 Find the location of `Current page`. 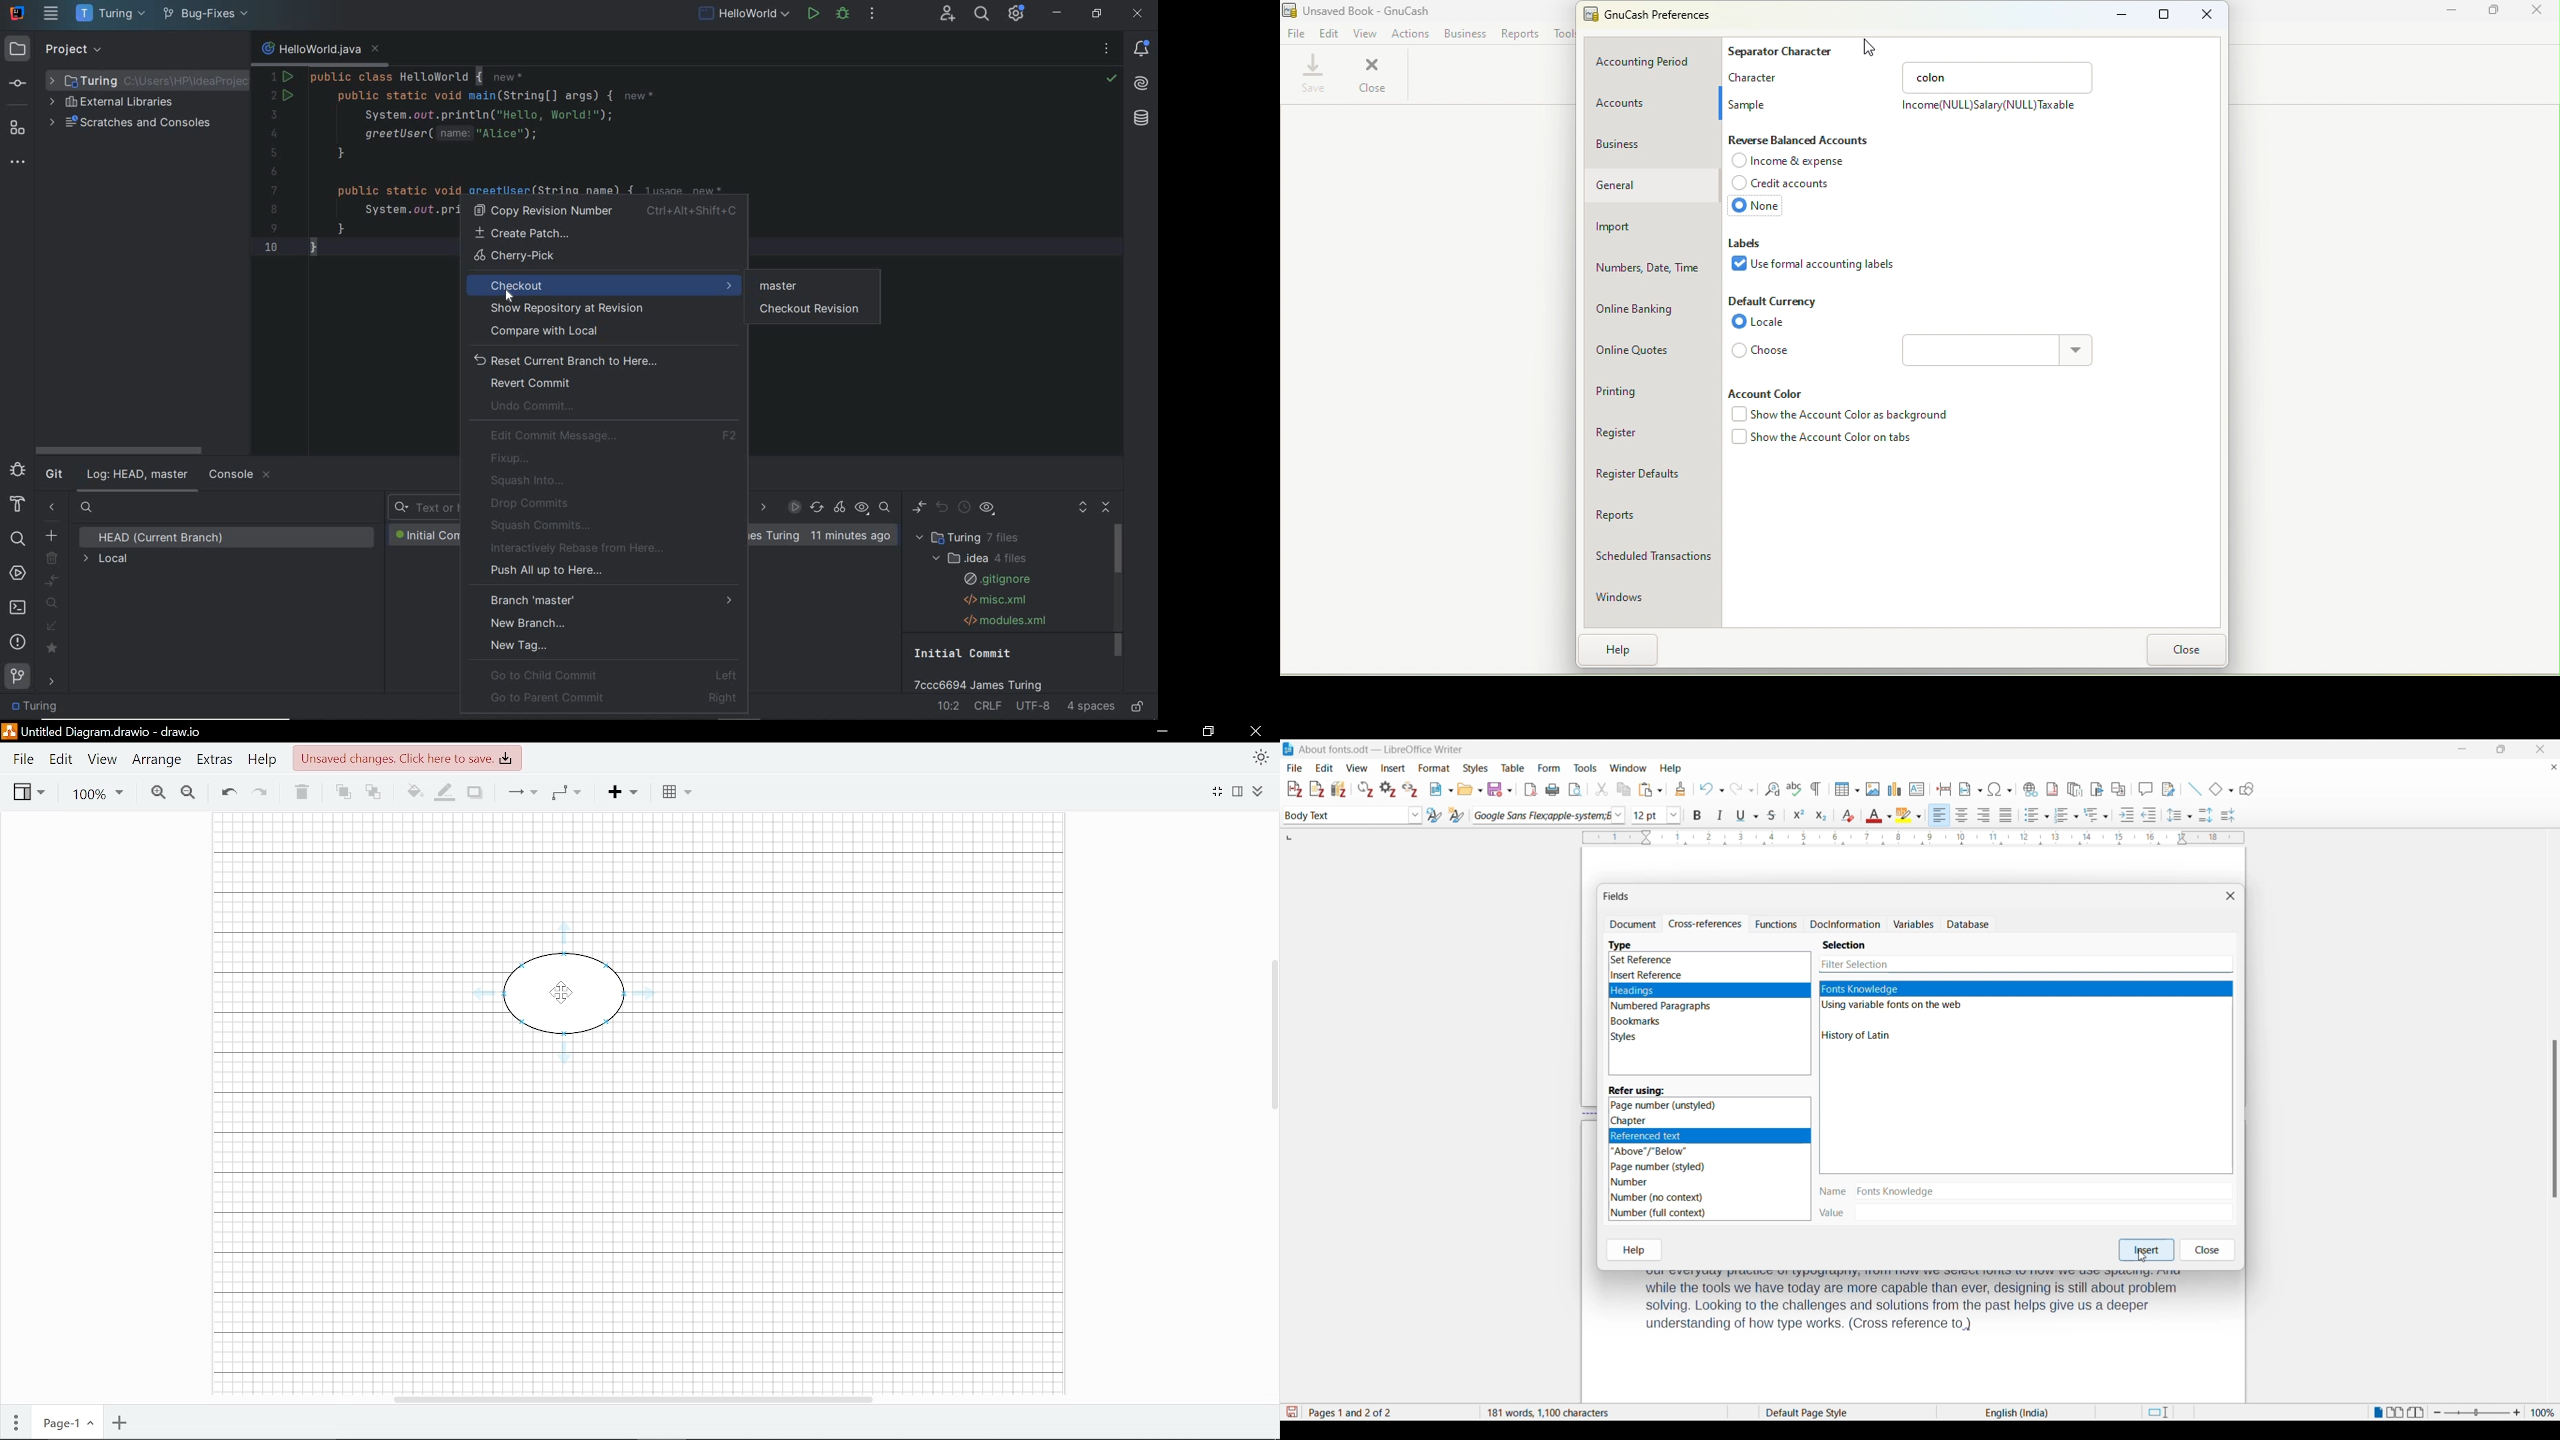

Current page is located at coordinates (69, 1424).